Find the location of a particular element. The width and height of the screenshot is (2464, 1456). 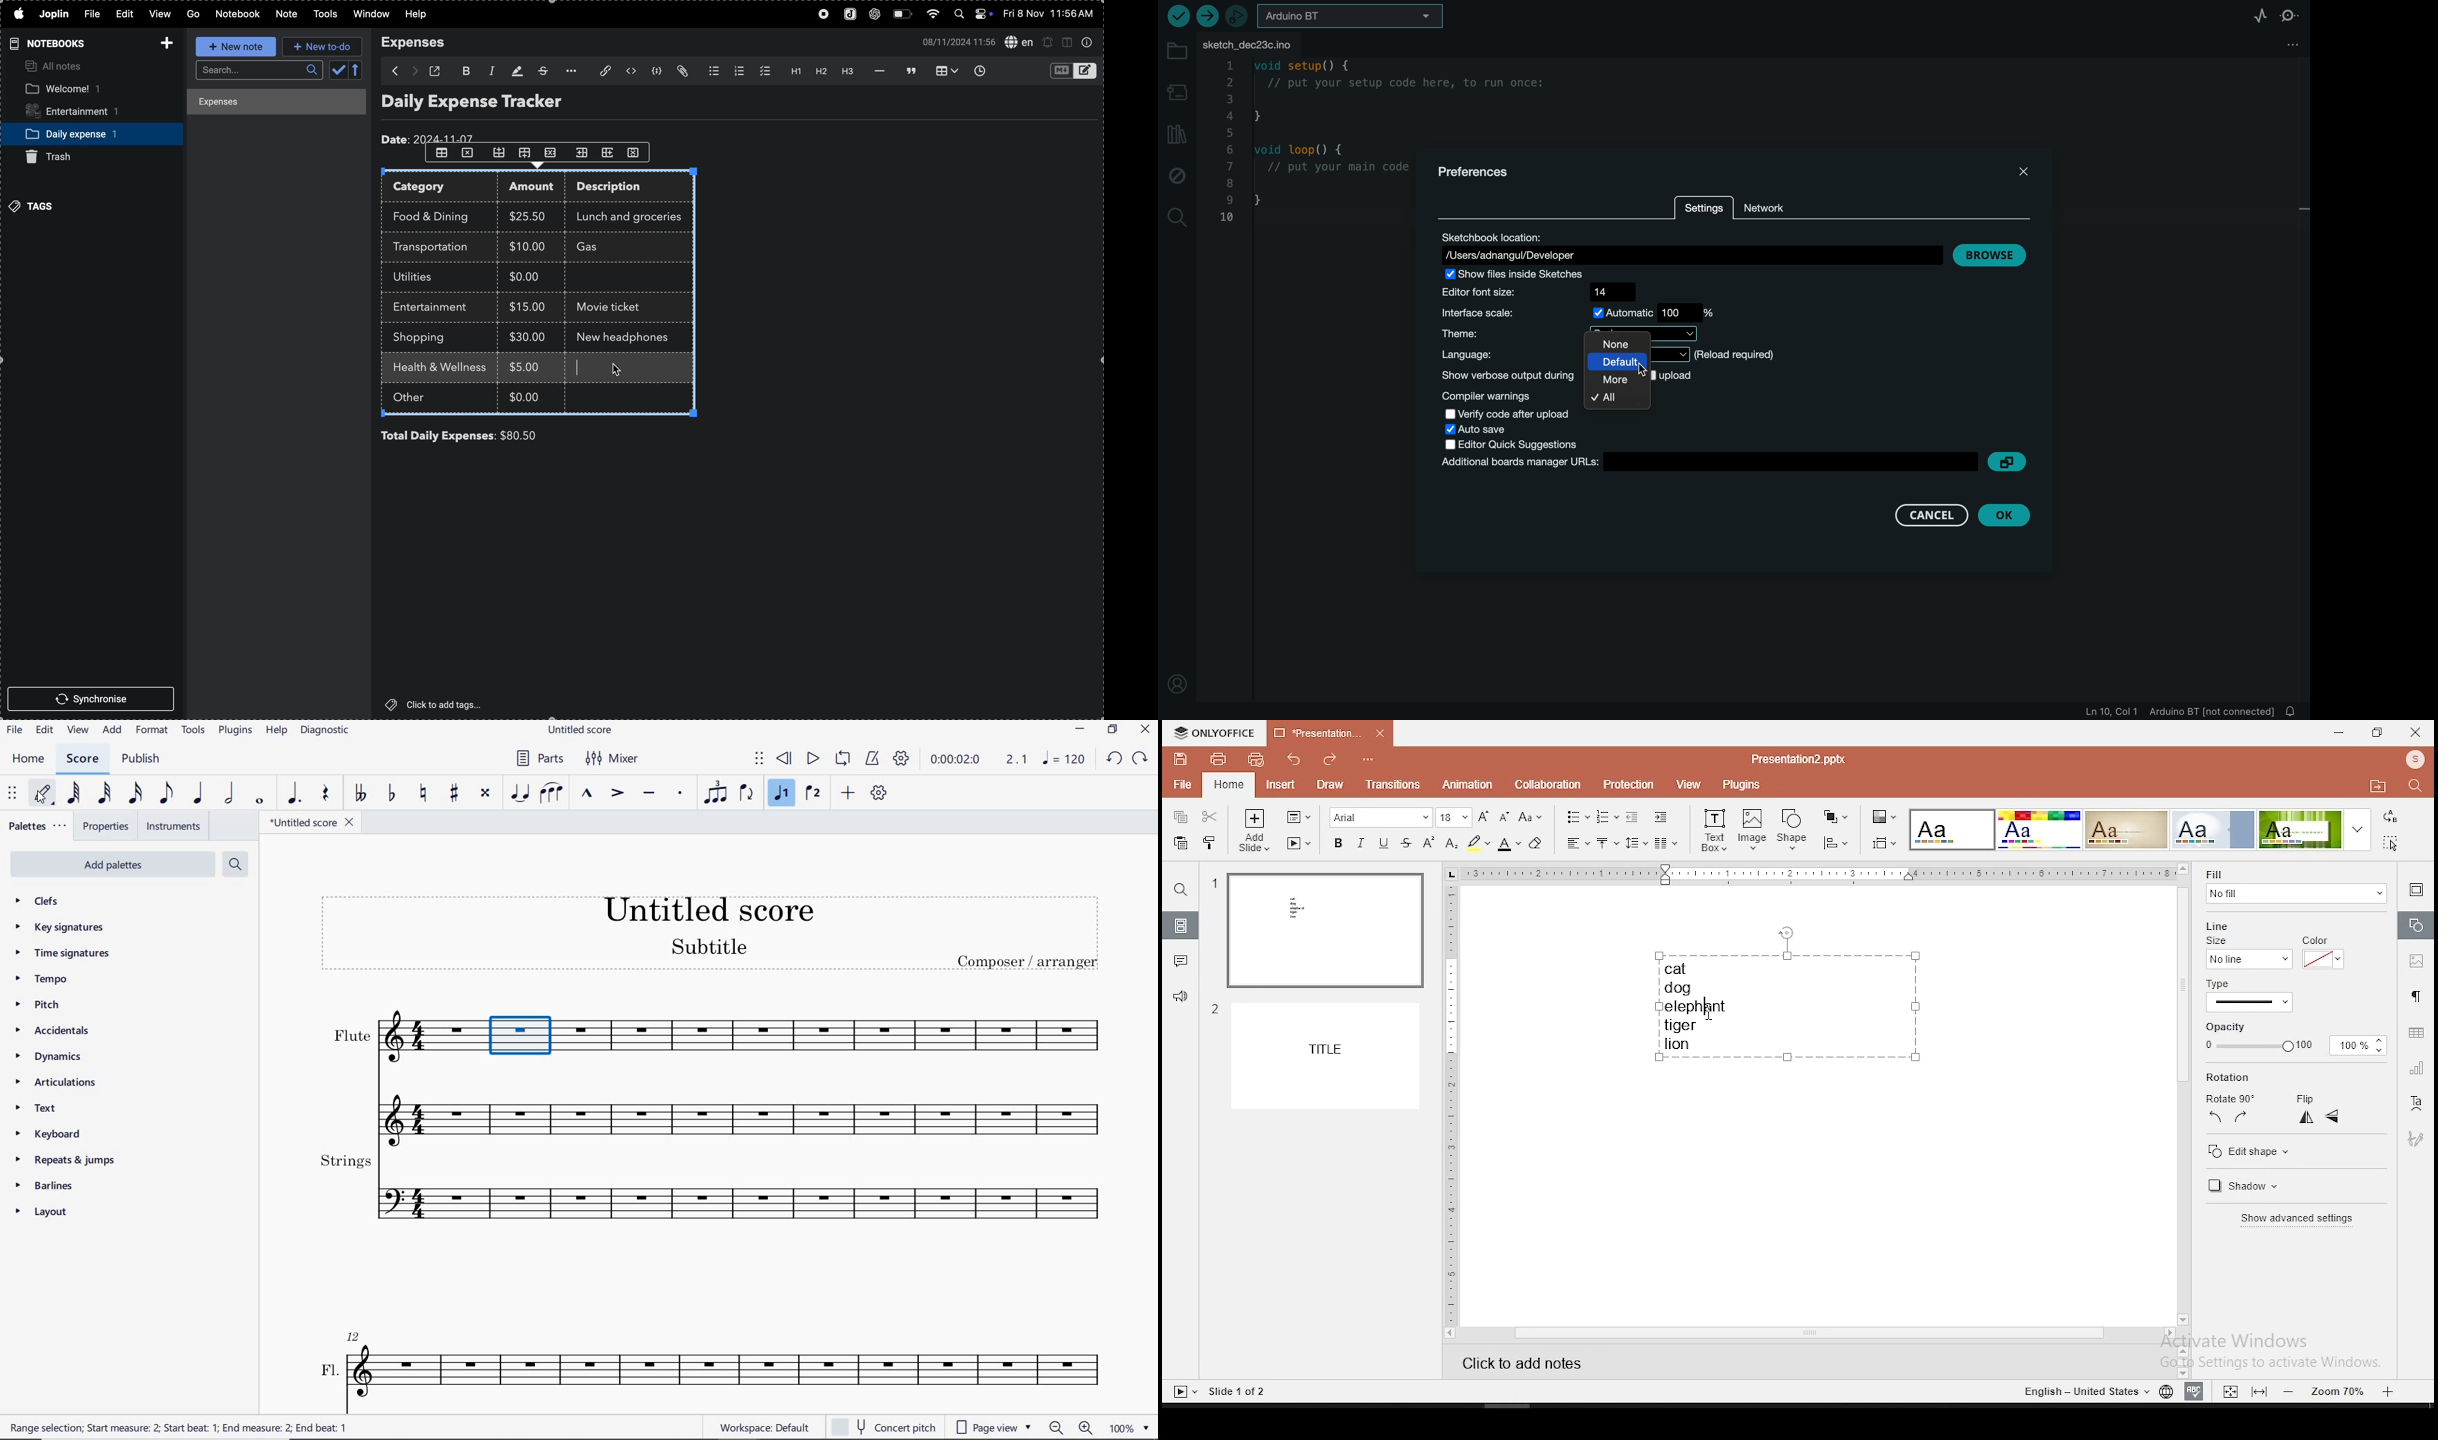

open file location is located at coordinates (2375, 786).